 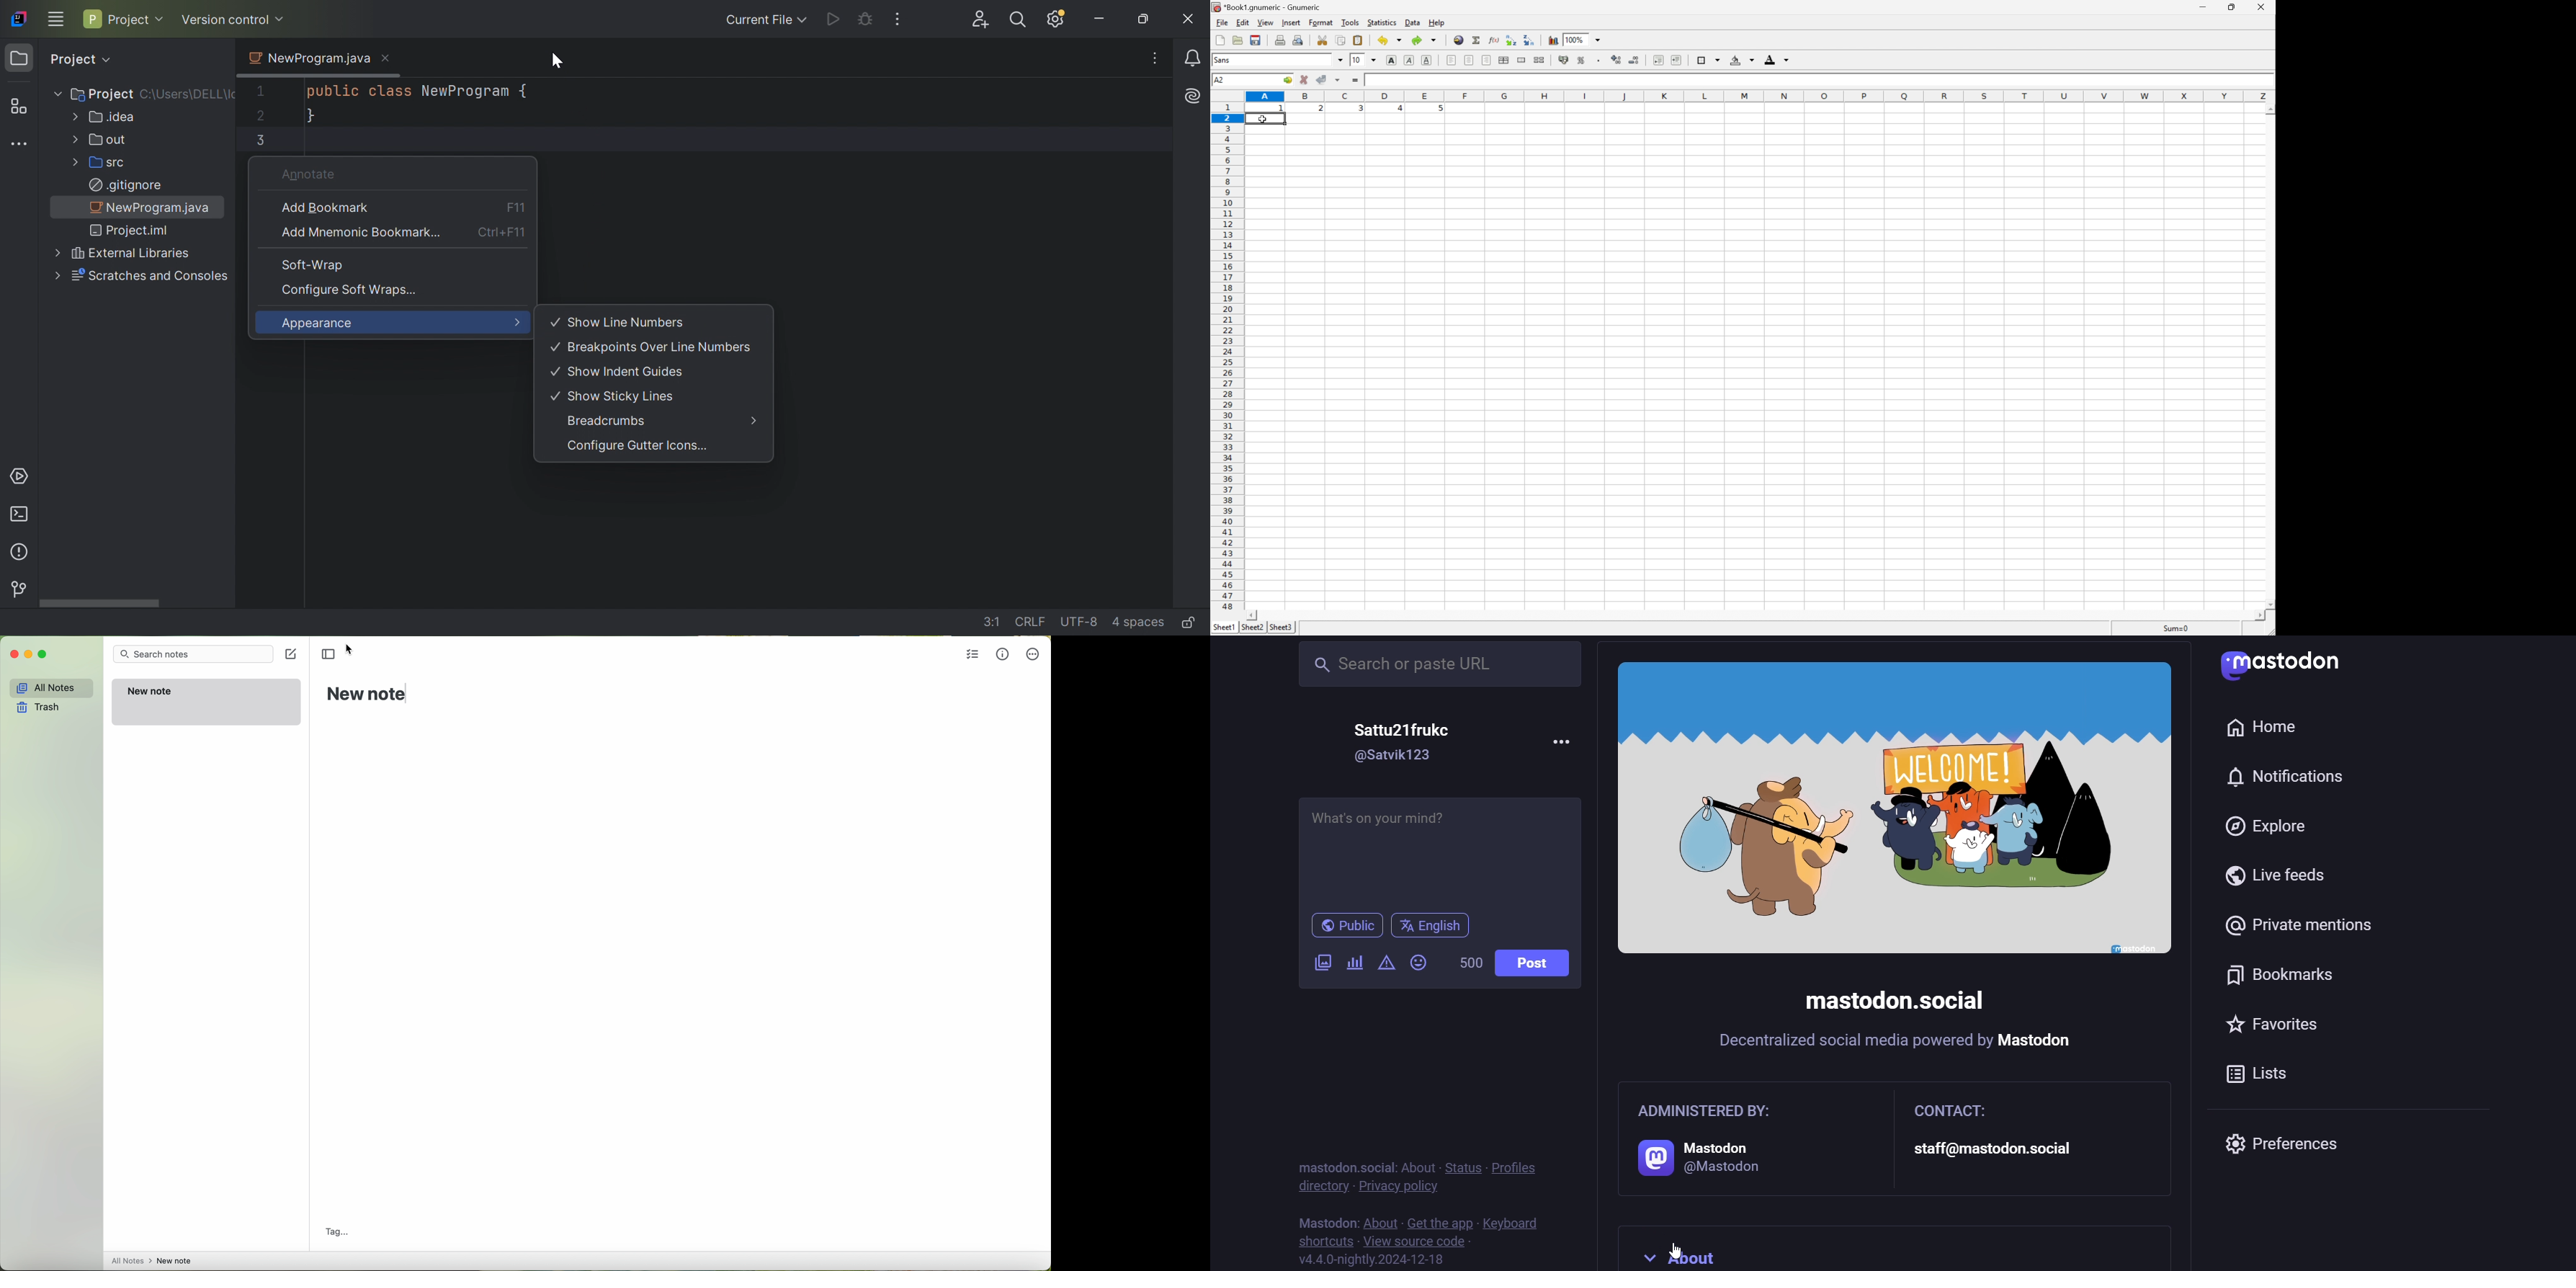 What do you see at coordinates (2169, 628) in the screenshot?
I see `sum=0` at bounding box center [2169, 628].